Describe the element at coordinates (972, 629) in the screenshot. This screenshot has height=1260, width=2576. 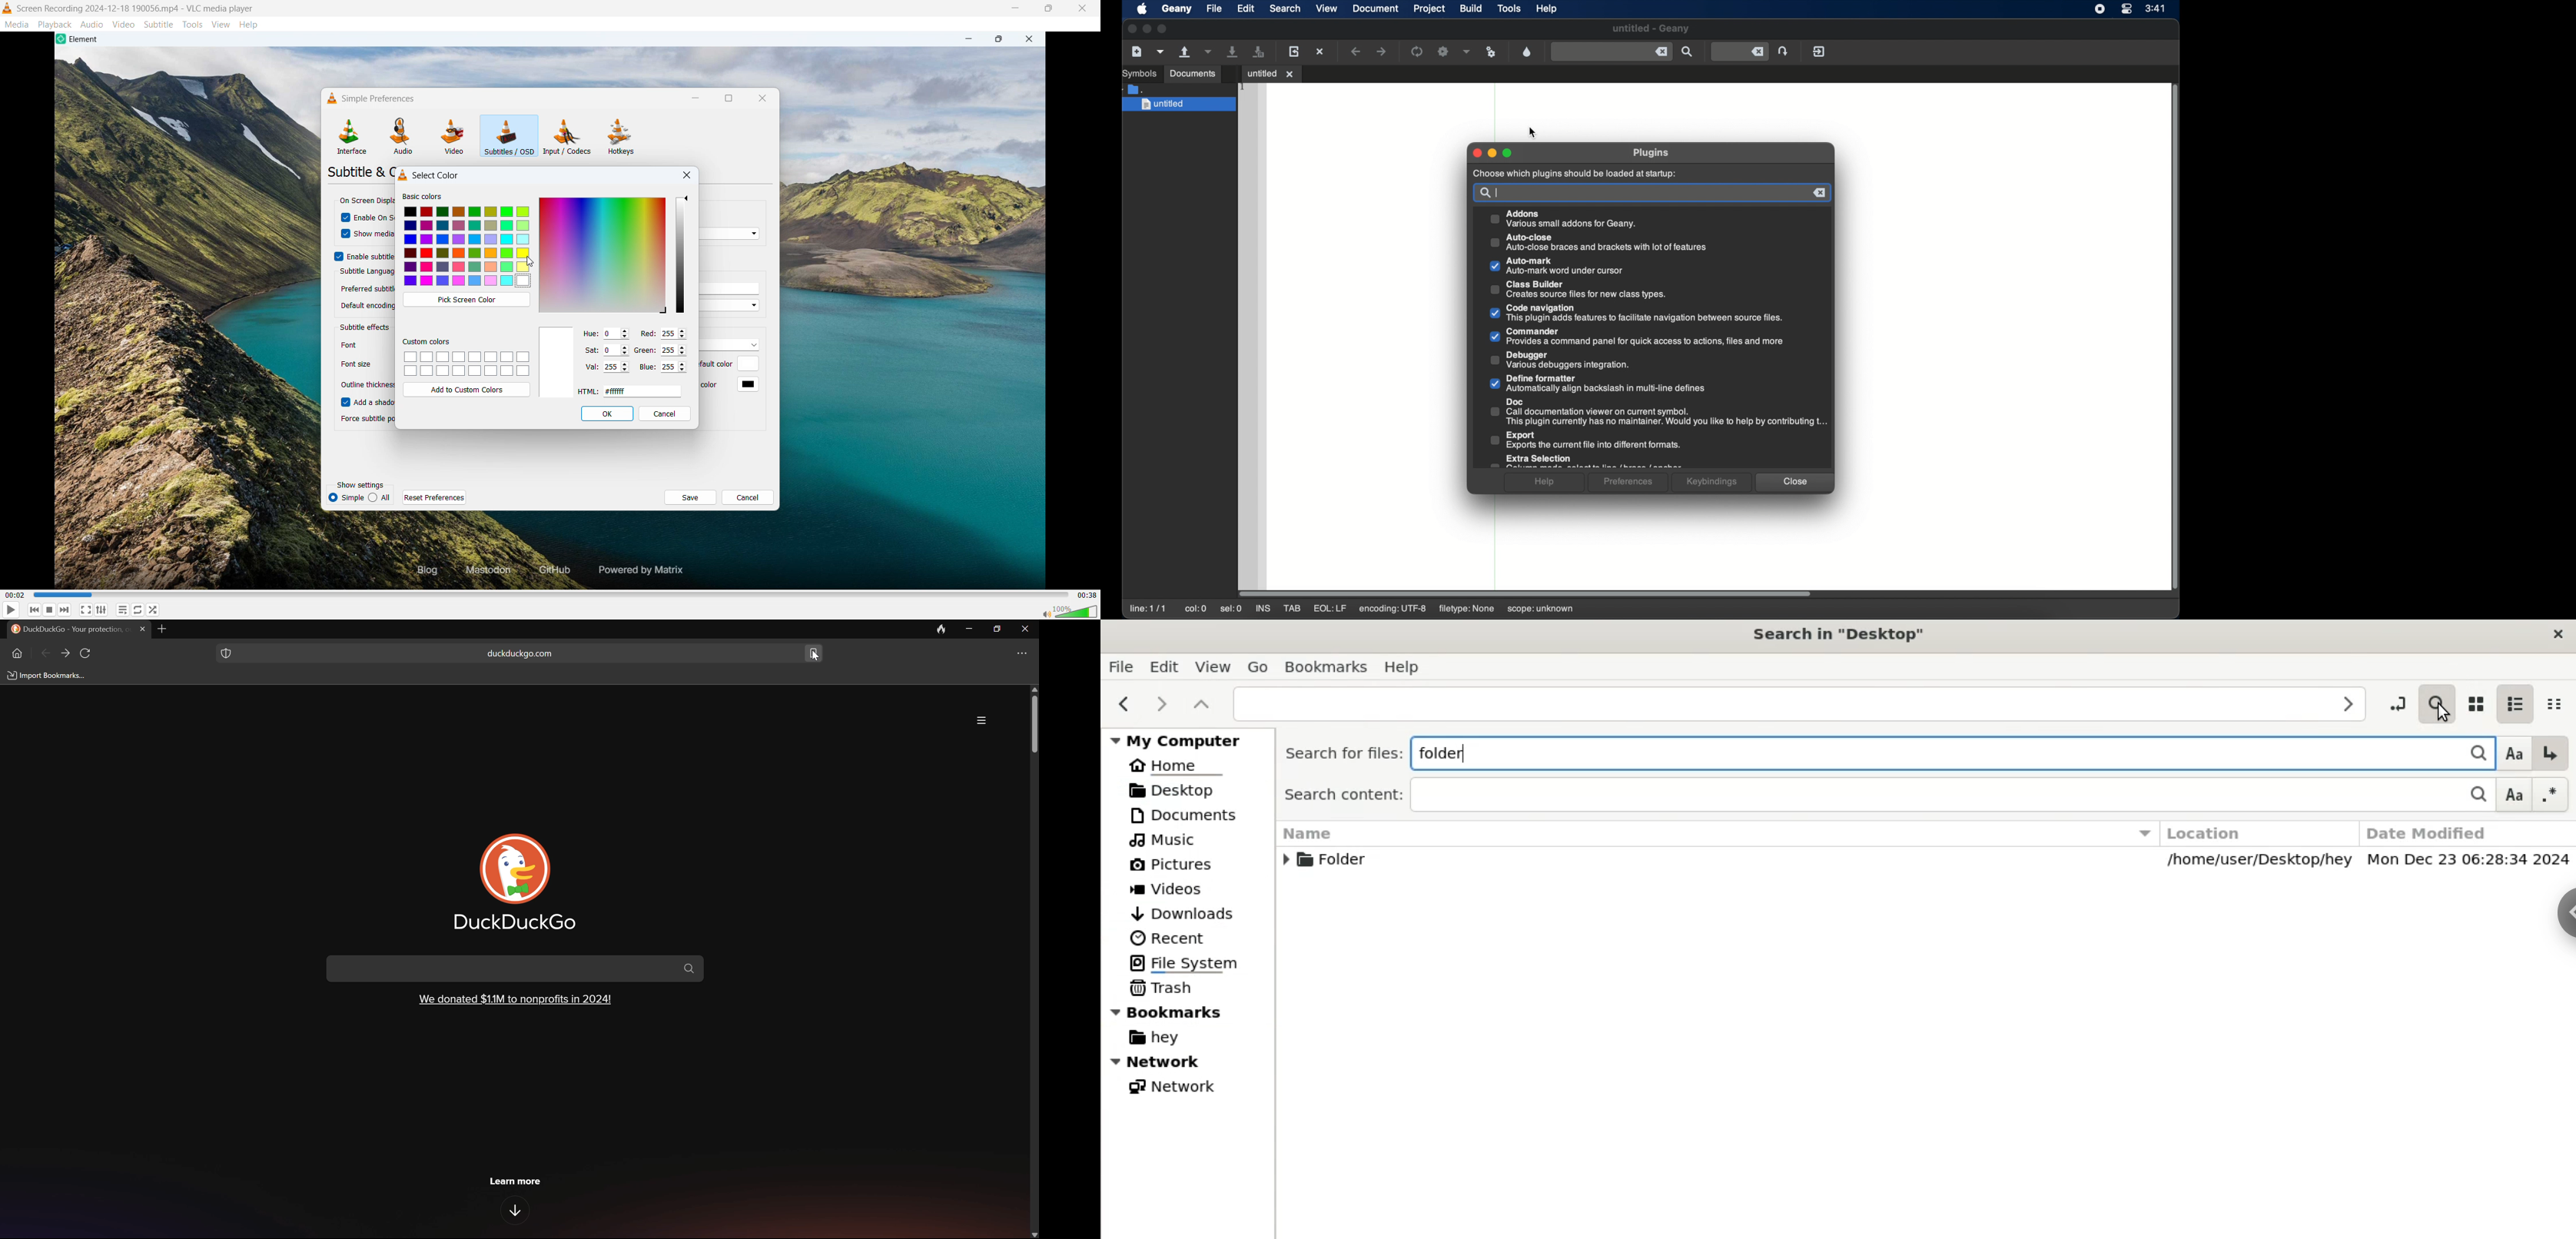
I see `Minimize` at that location.